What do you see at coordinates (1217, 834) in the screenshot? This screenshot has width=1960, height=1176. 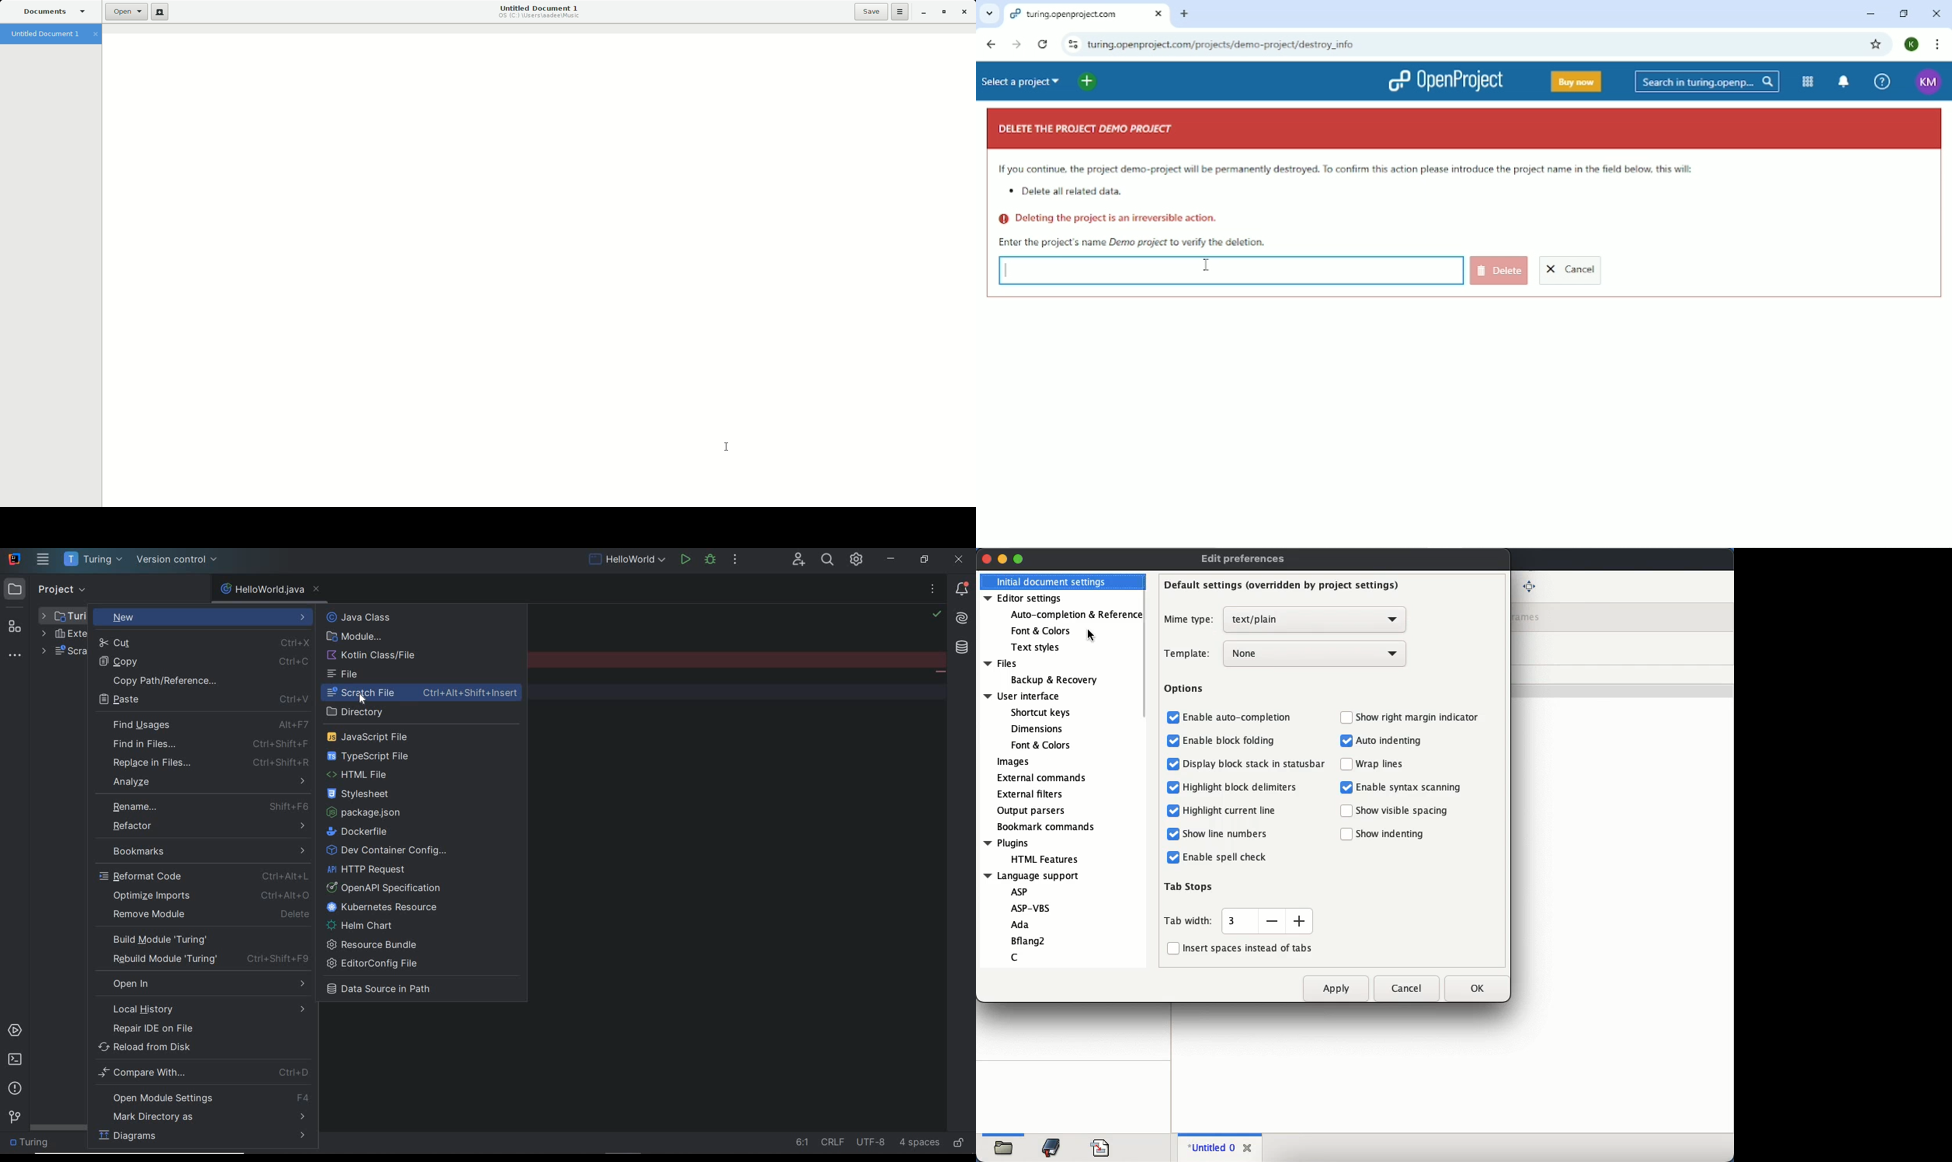 I see `show line numbers` at bounding box center [1217, 834].